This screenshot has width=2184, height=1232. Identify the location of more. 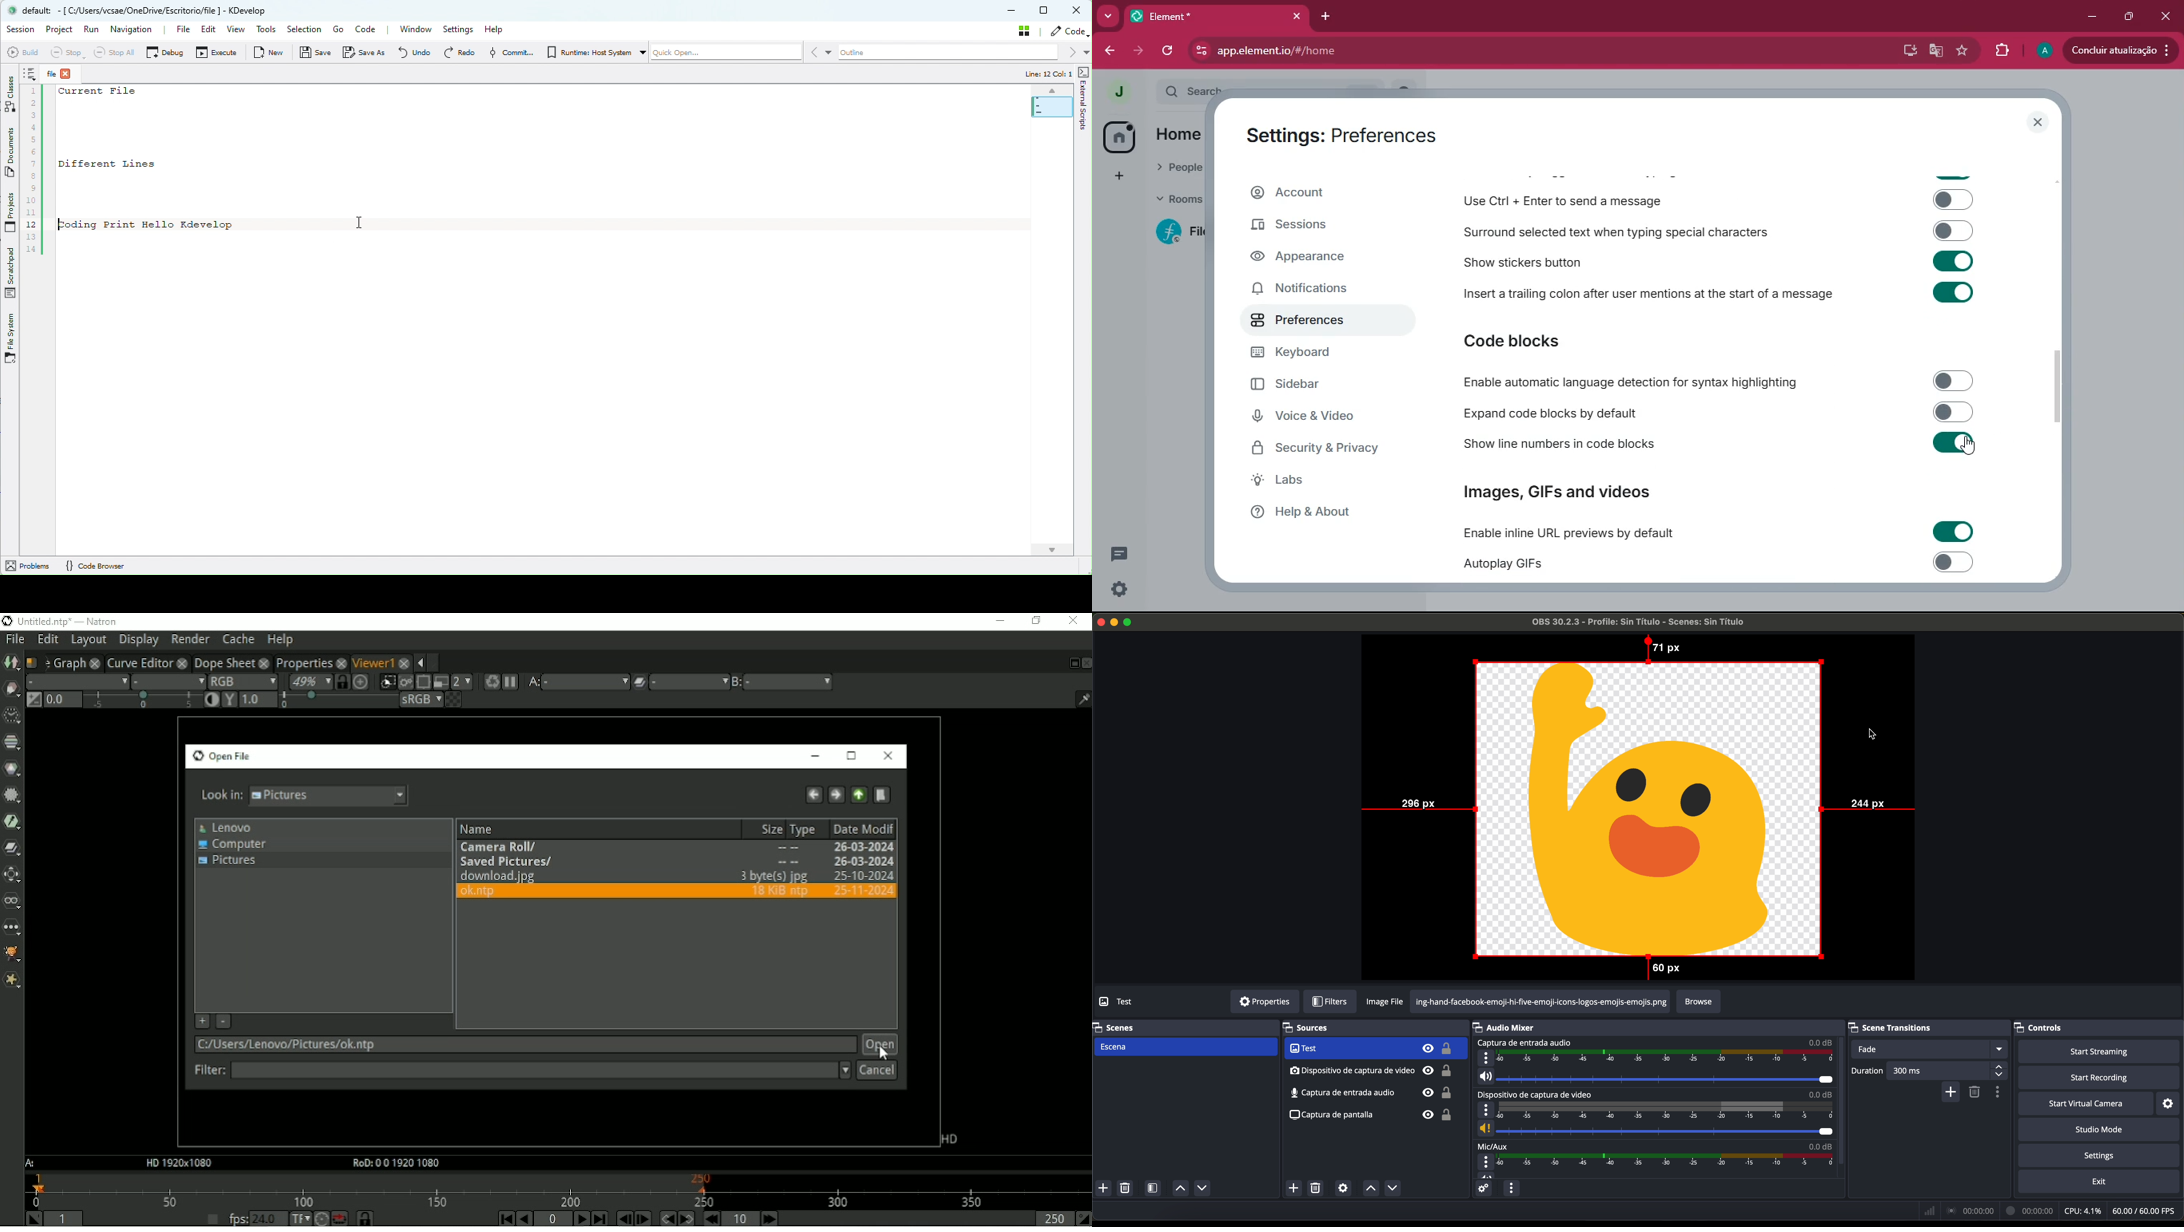
(1119, 177).